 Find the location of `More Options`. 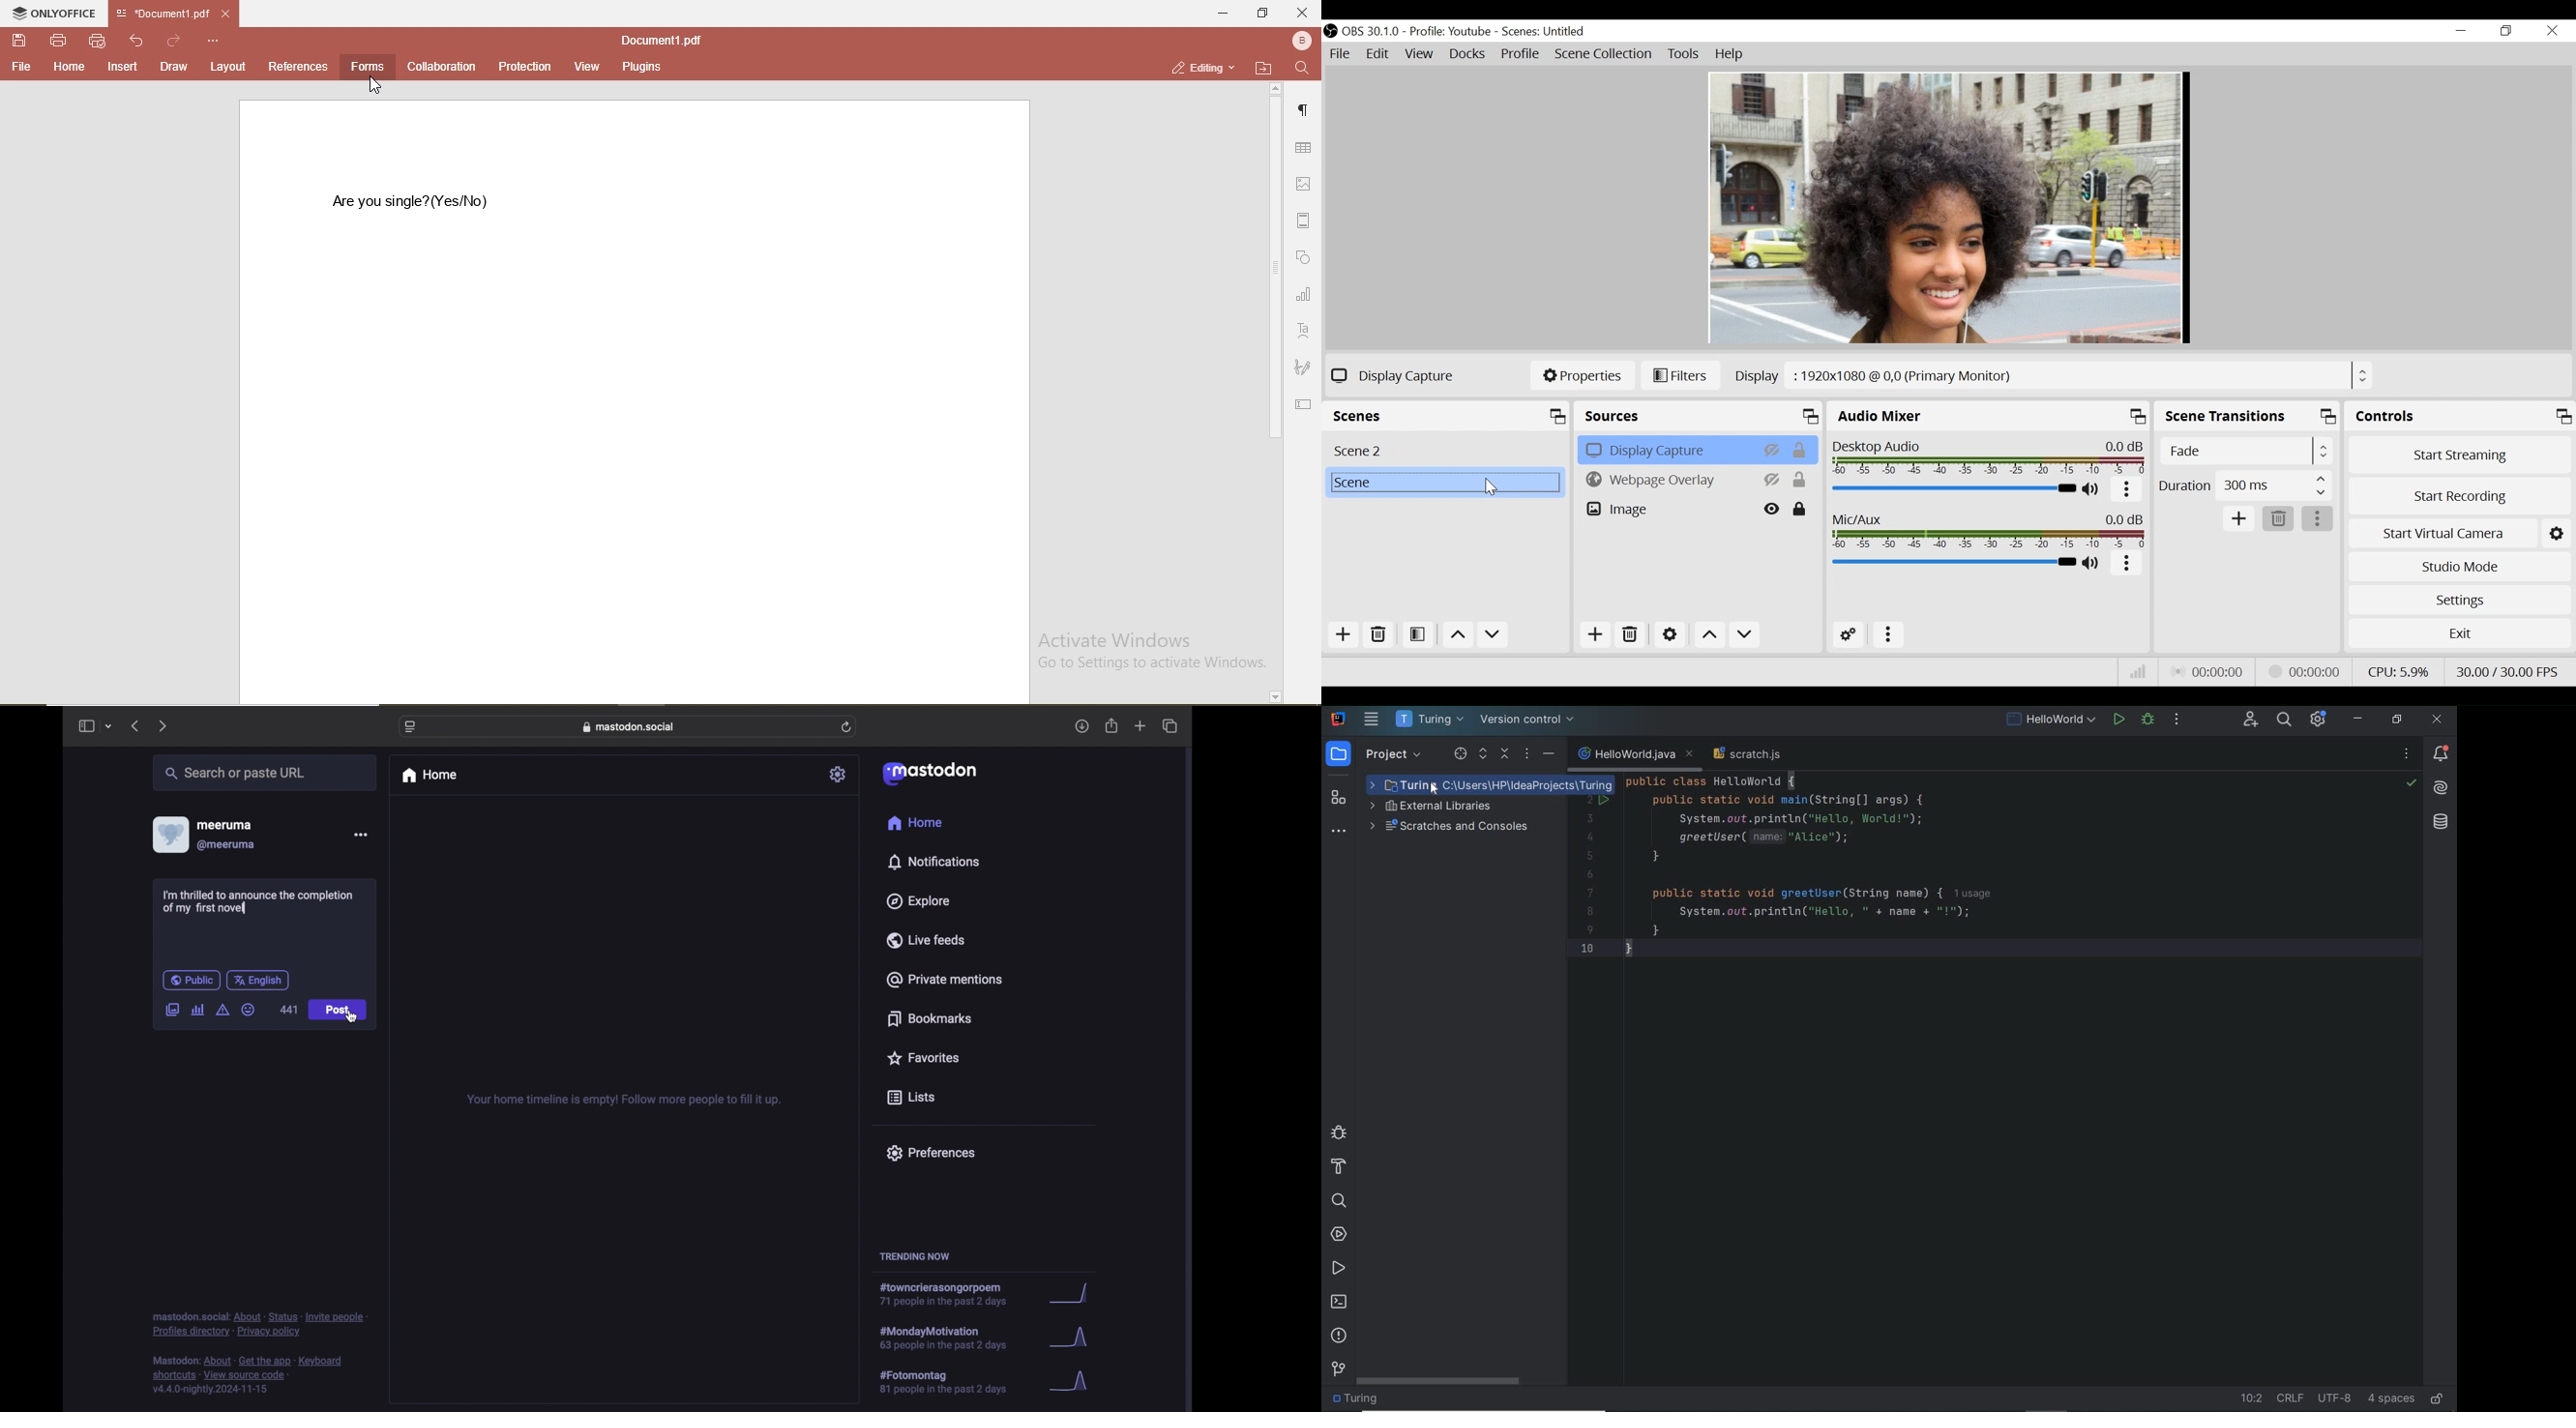

More Options is located at coordinates (2128, 491).